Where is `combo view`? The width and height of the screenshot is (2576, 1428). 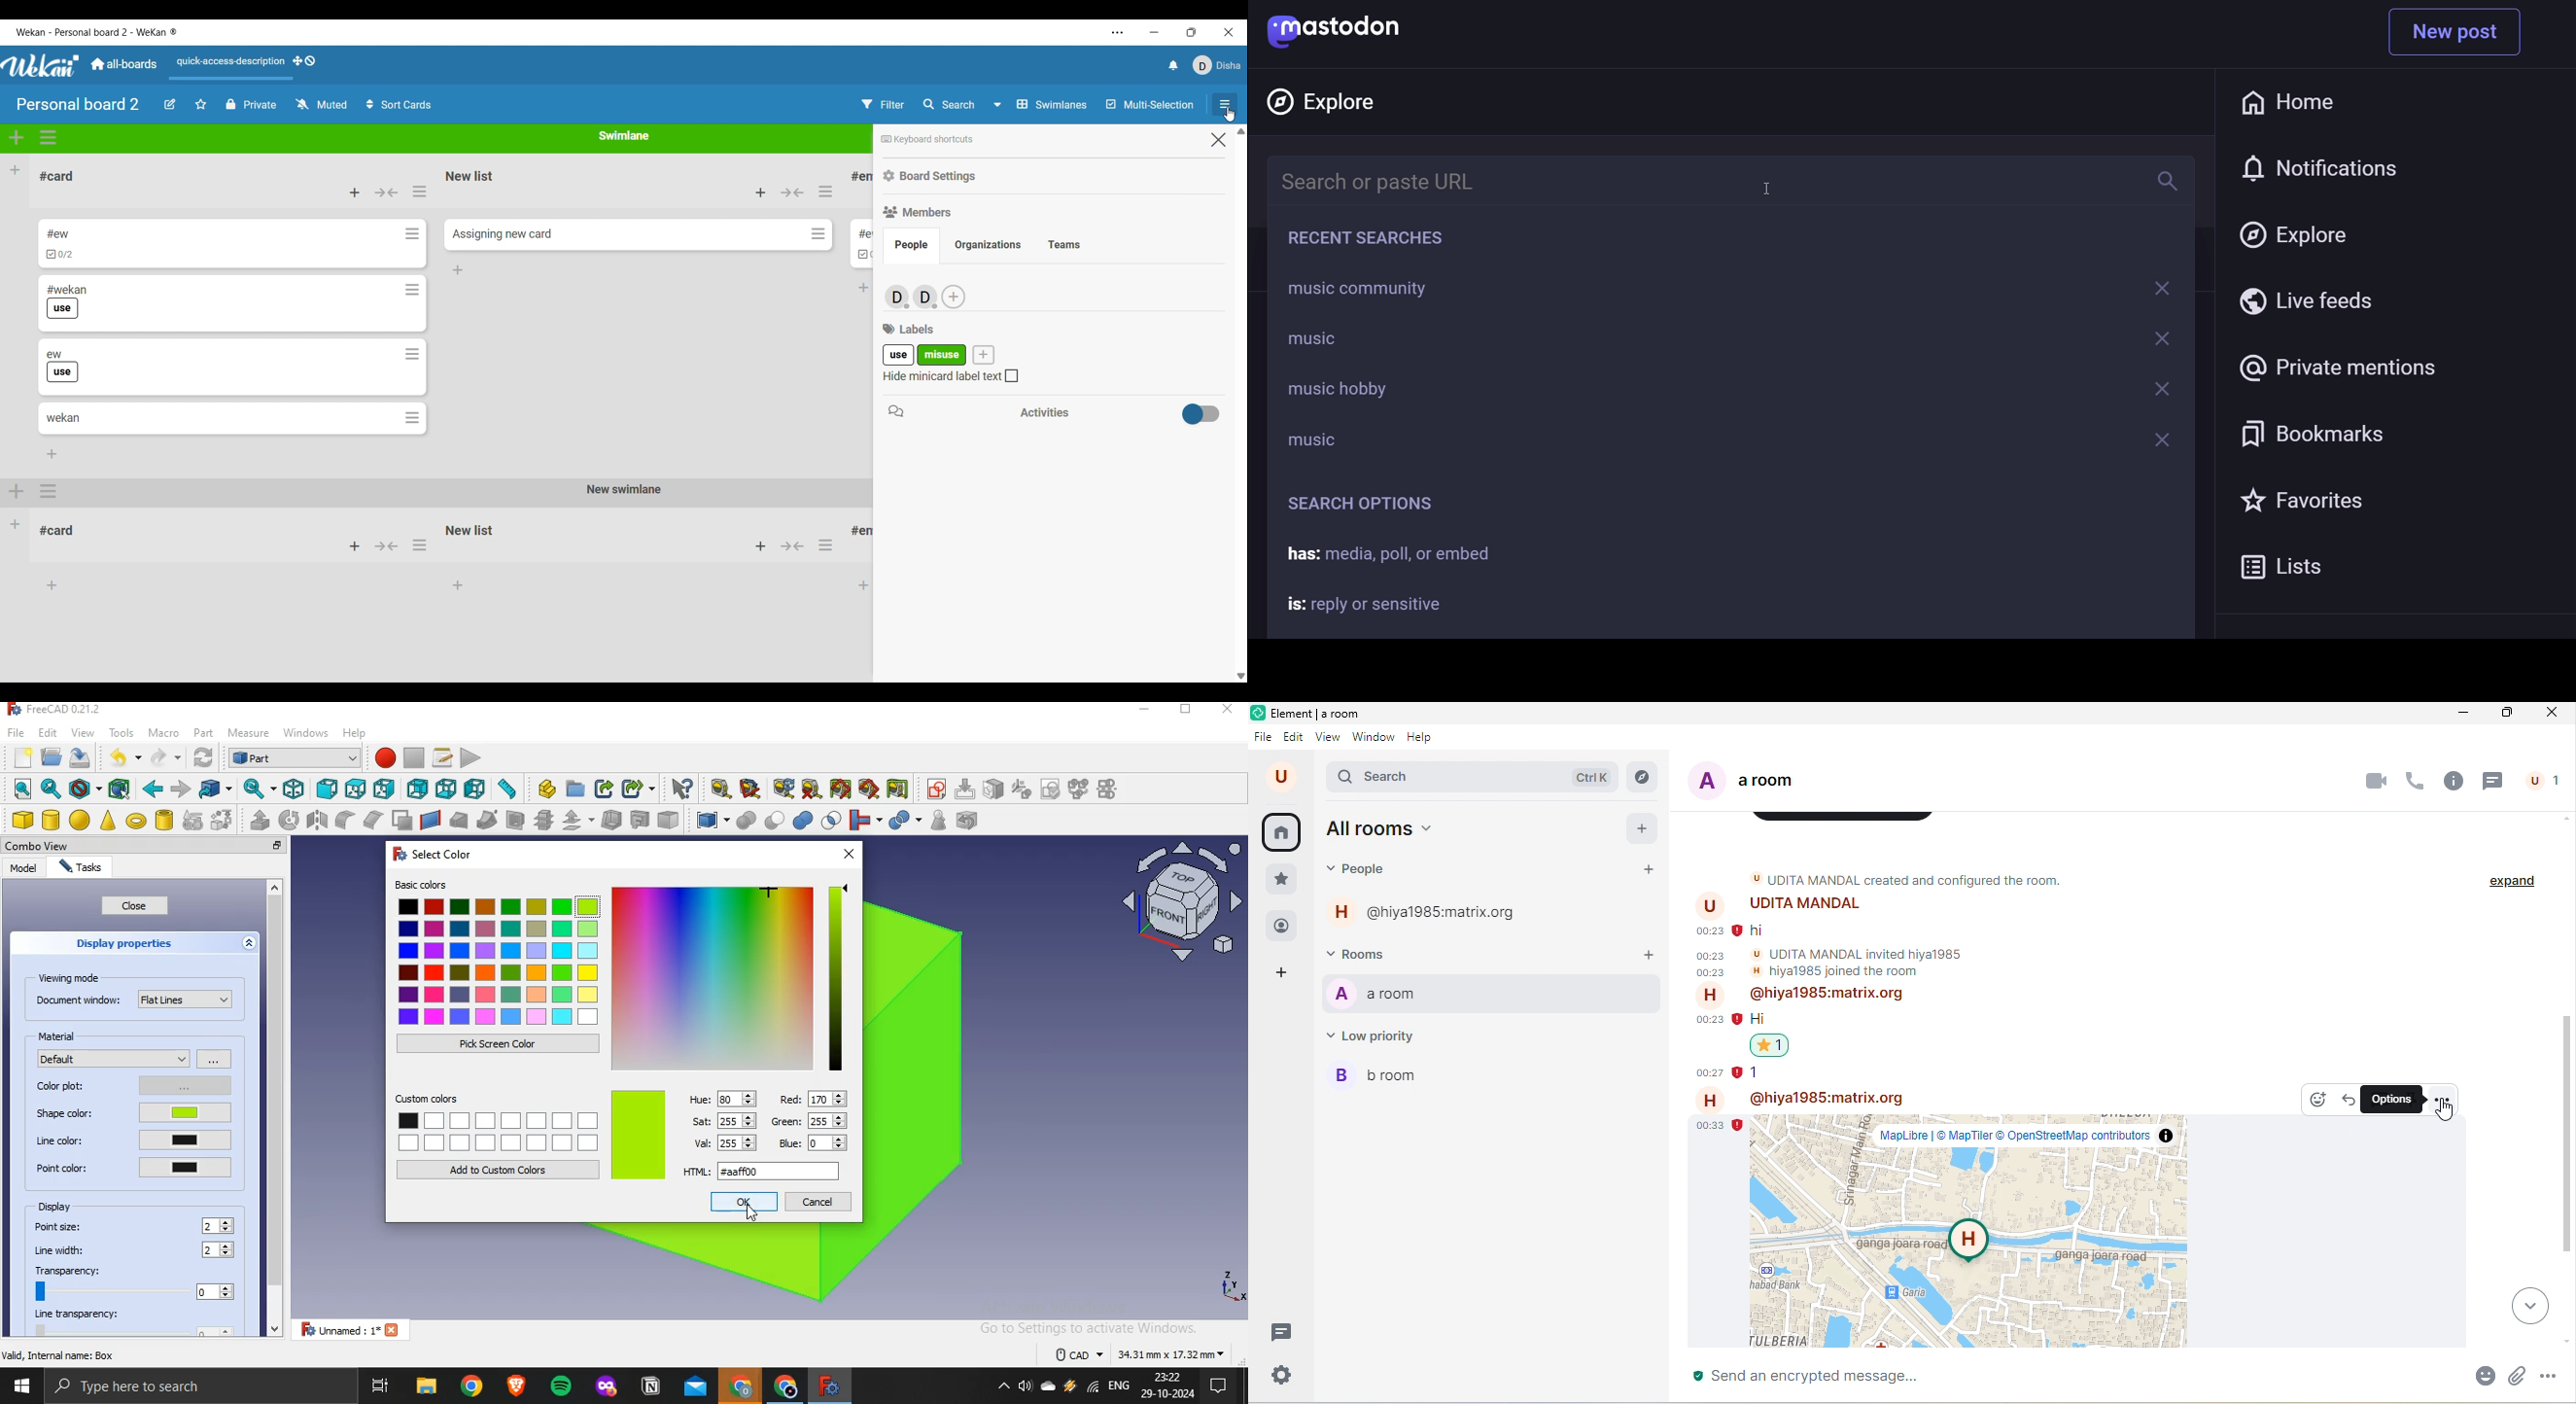 combo view is located at coordinates (41, 846).